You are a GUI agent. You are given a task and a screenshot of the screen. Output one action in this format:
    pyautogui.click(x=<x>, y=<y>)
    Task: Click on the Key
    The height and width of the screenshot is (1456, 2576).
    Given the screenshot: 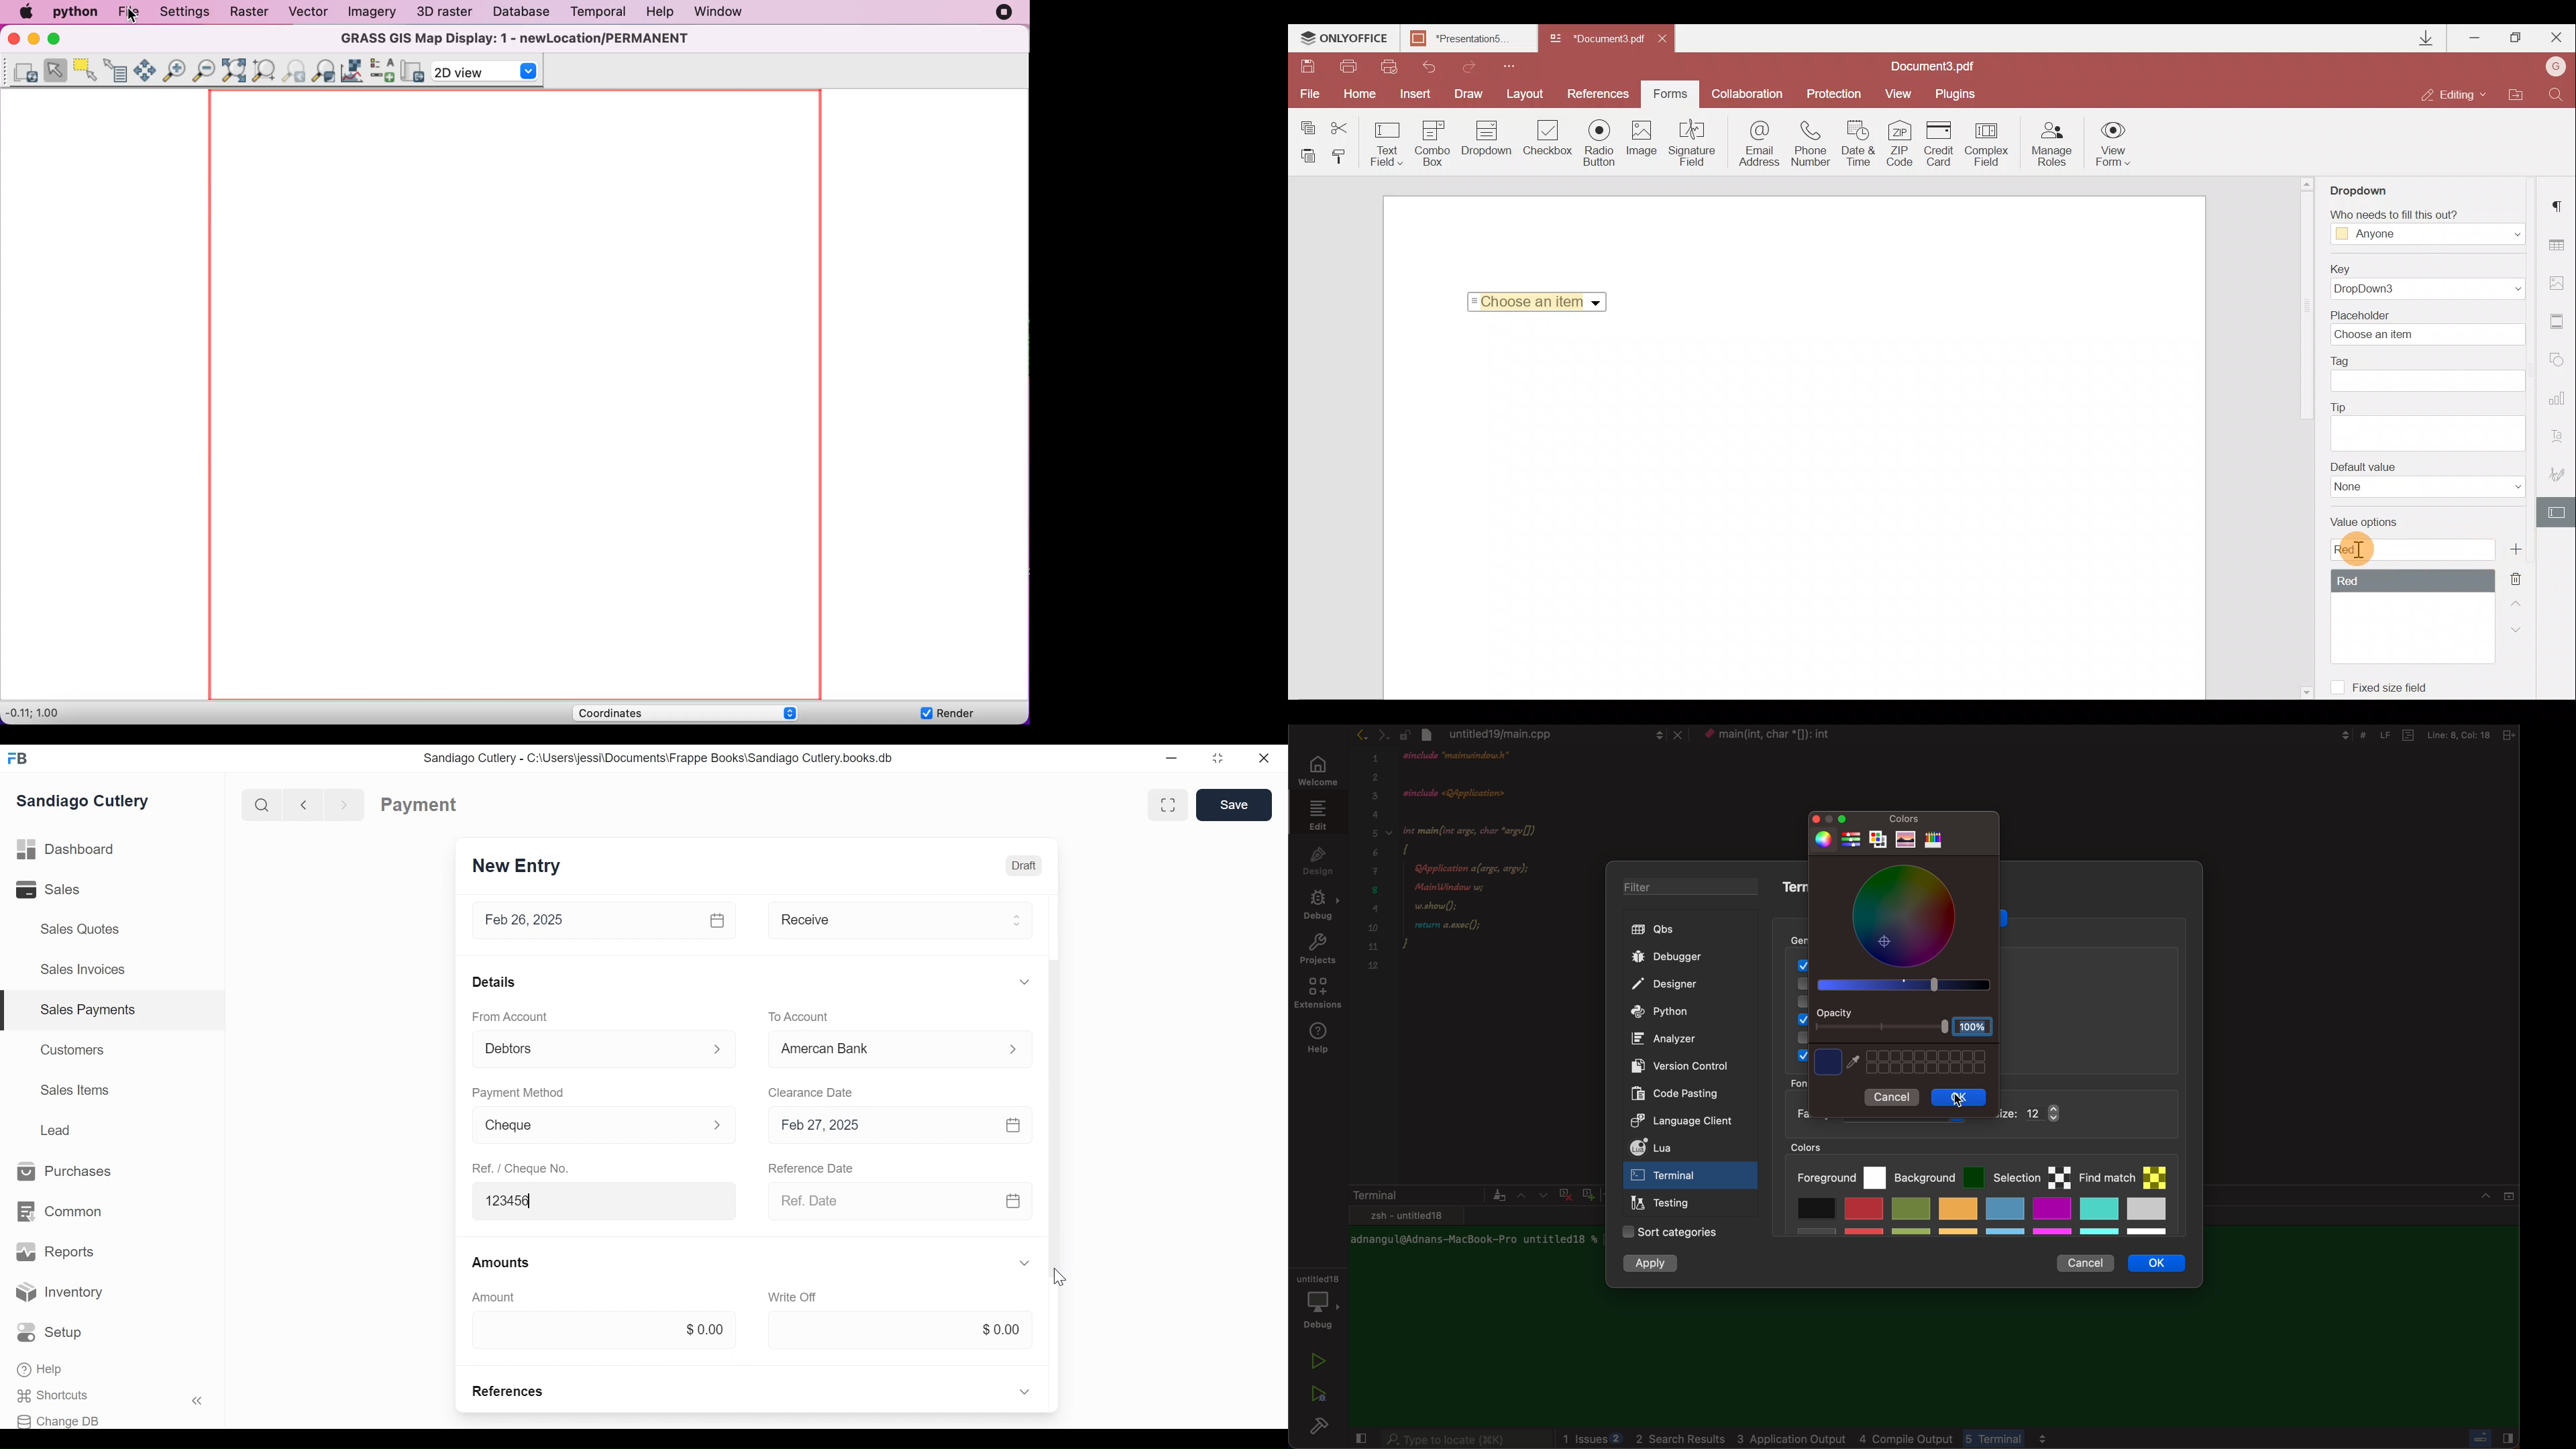 What is the action you would take?
    pyautogui.click(x=2431, y=280)
    